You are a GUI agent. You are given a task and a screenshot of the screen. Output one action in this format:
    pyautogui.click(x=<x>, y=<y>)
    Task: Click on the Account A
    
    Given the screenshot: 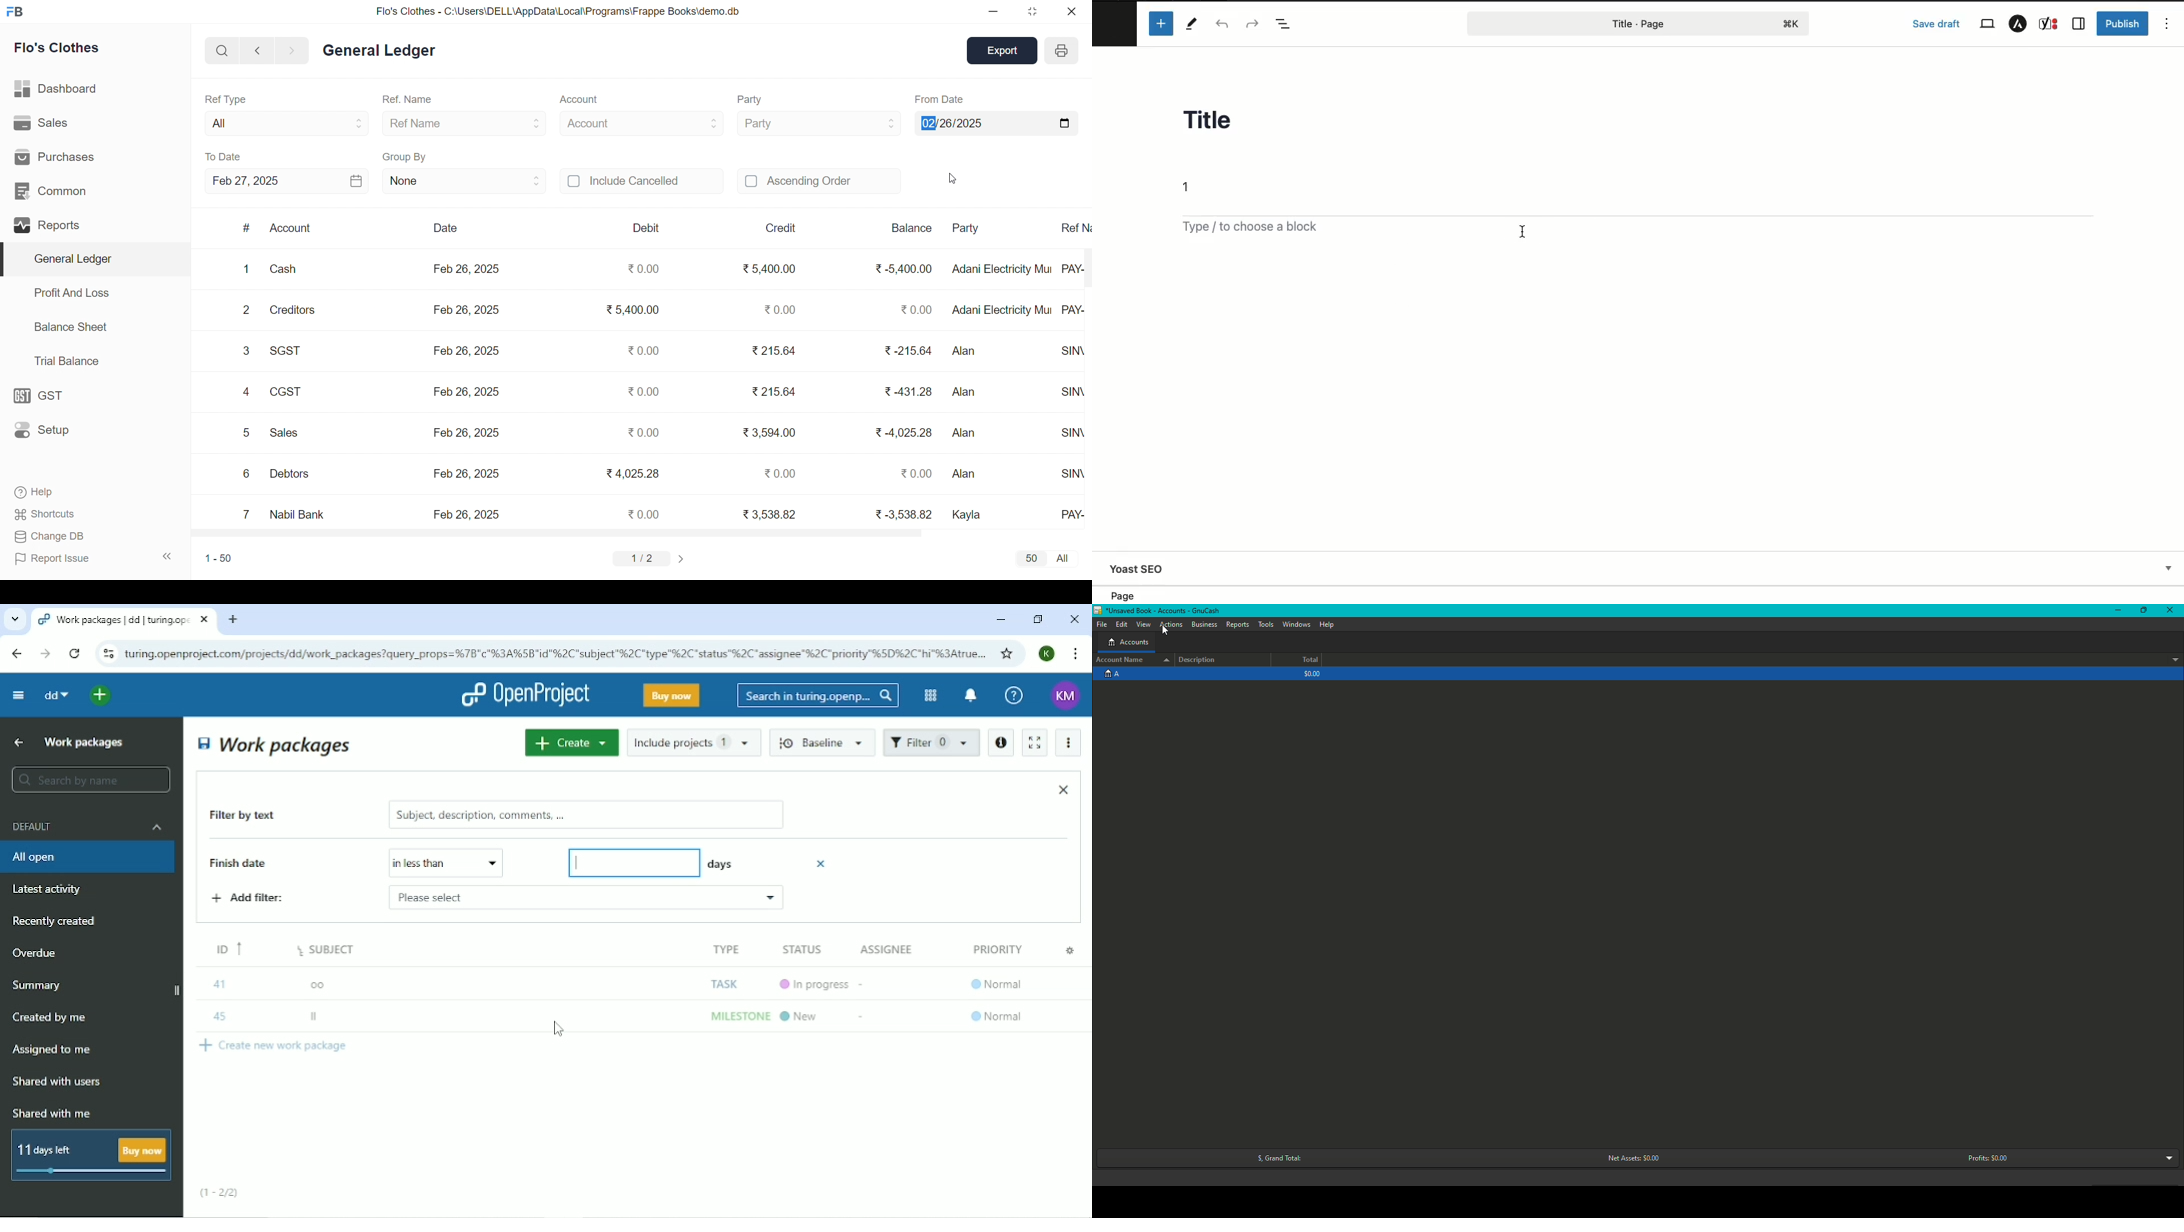 What is the action you would take?
    pyautogui.click(x=1114, y=675)
    